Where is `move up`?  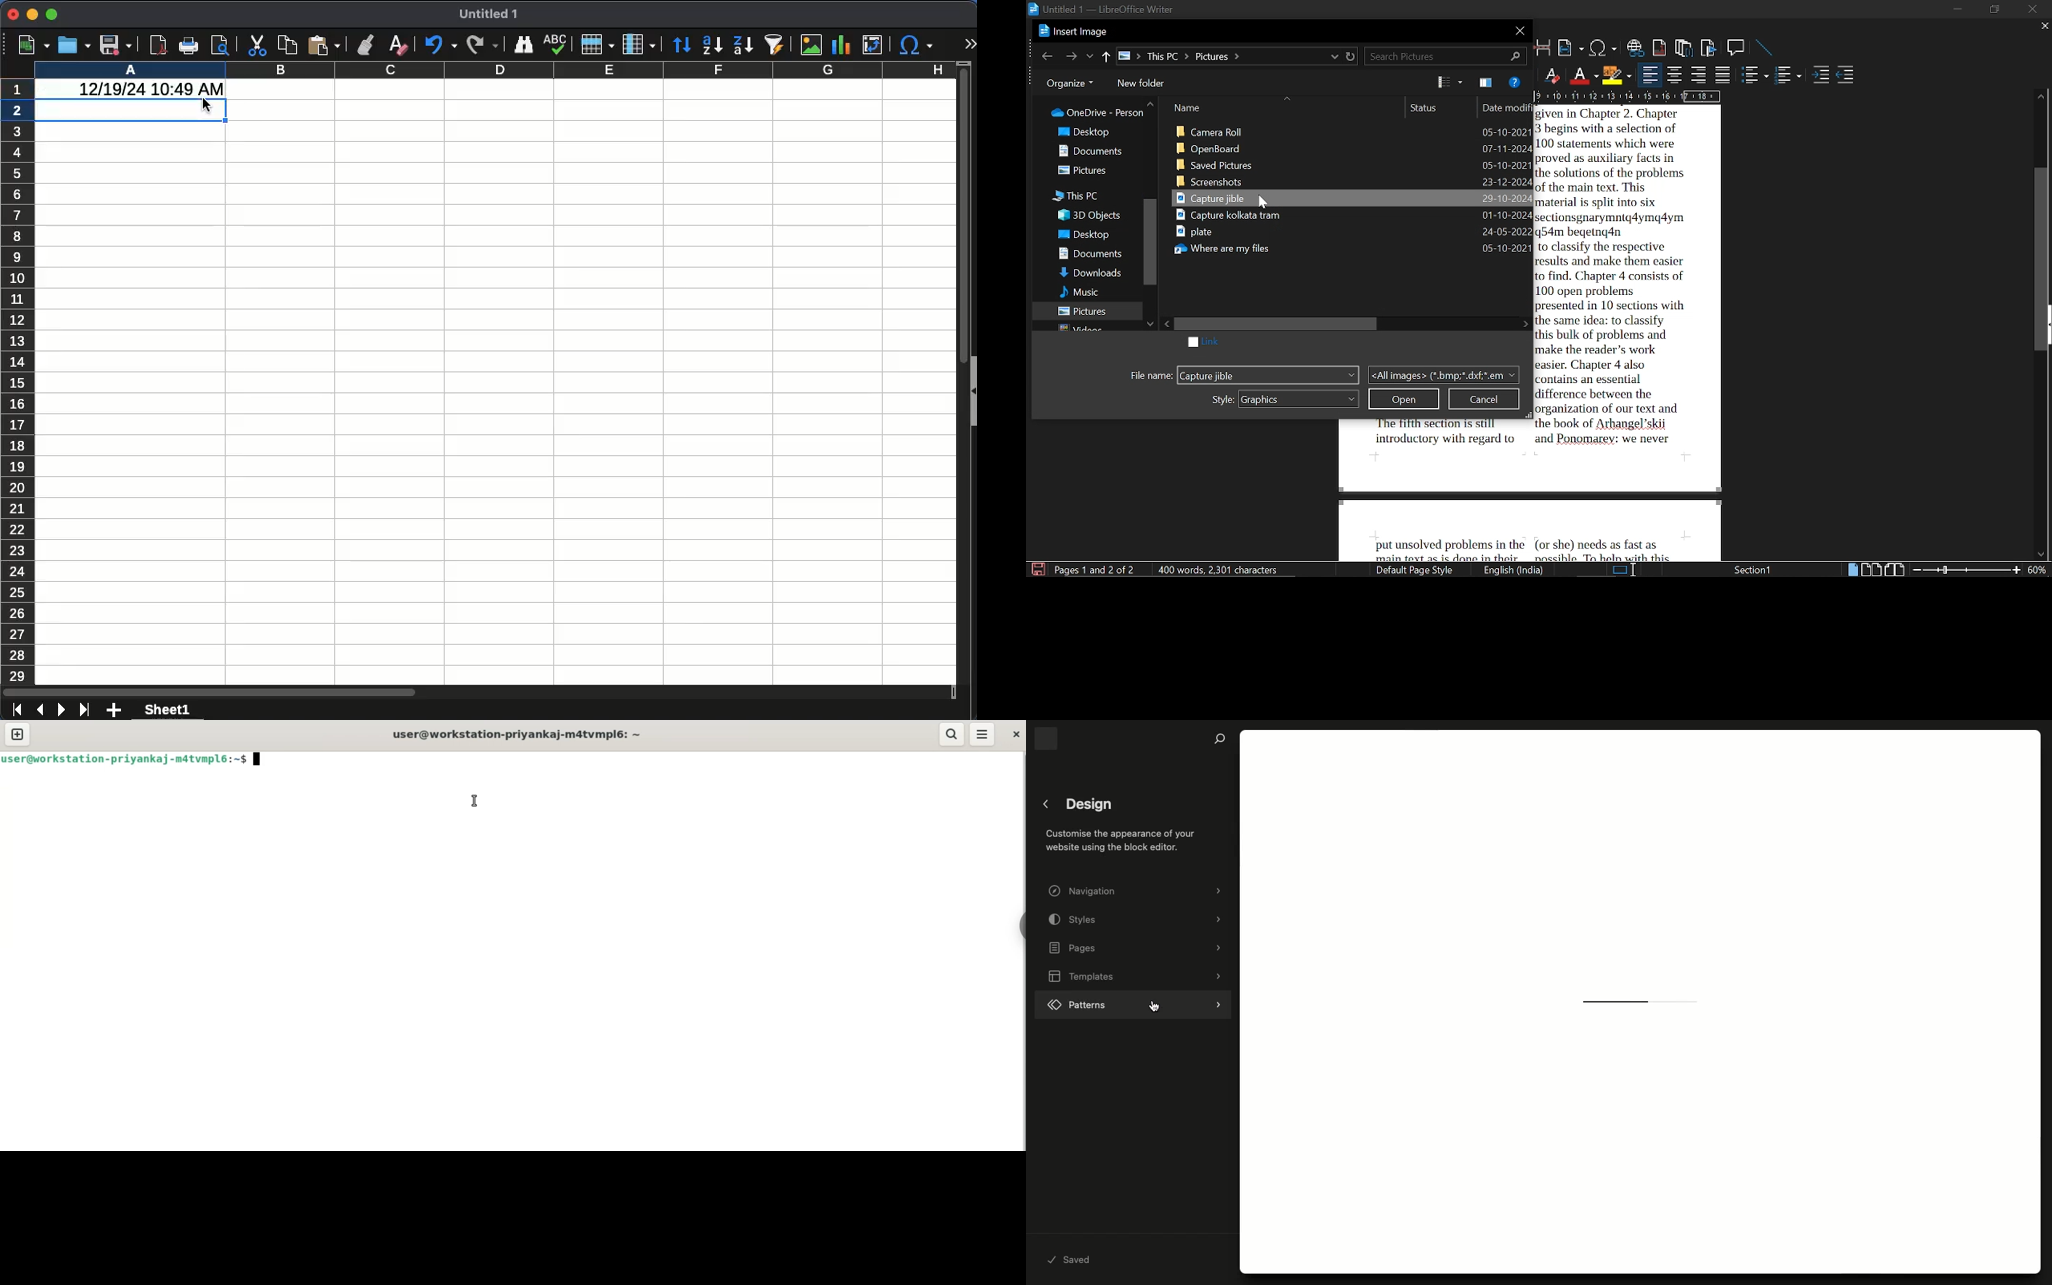
move up is located at coordinates (2041, 97).